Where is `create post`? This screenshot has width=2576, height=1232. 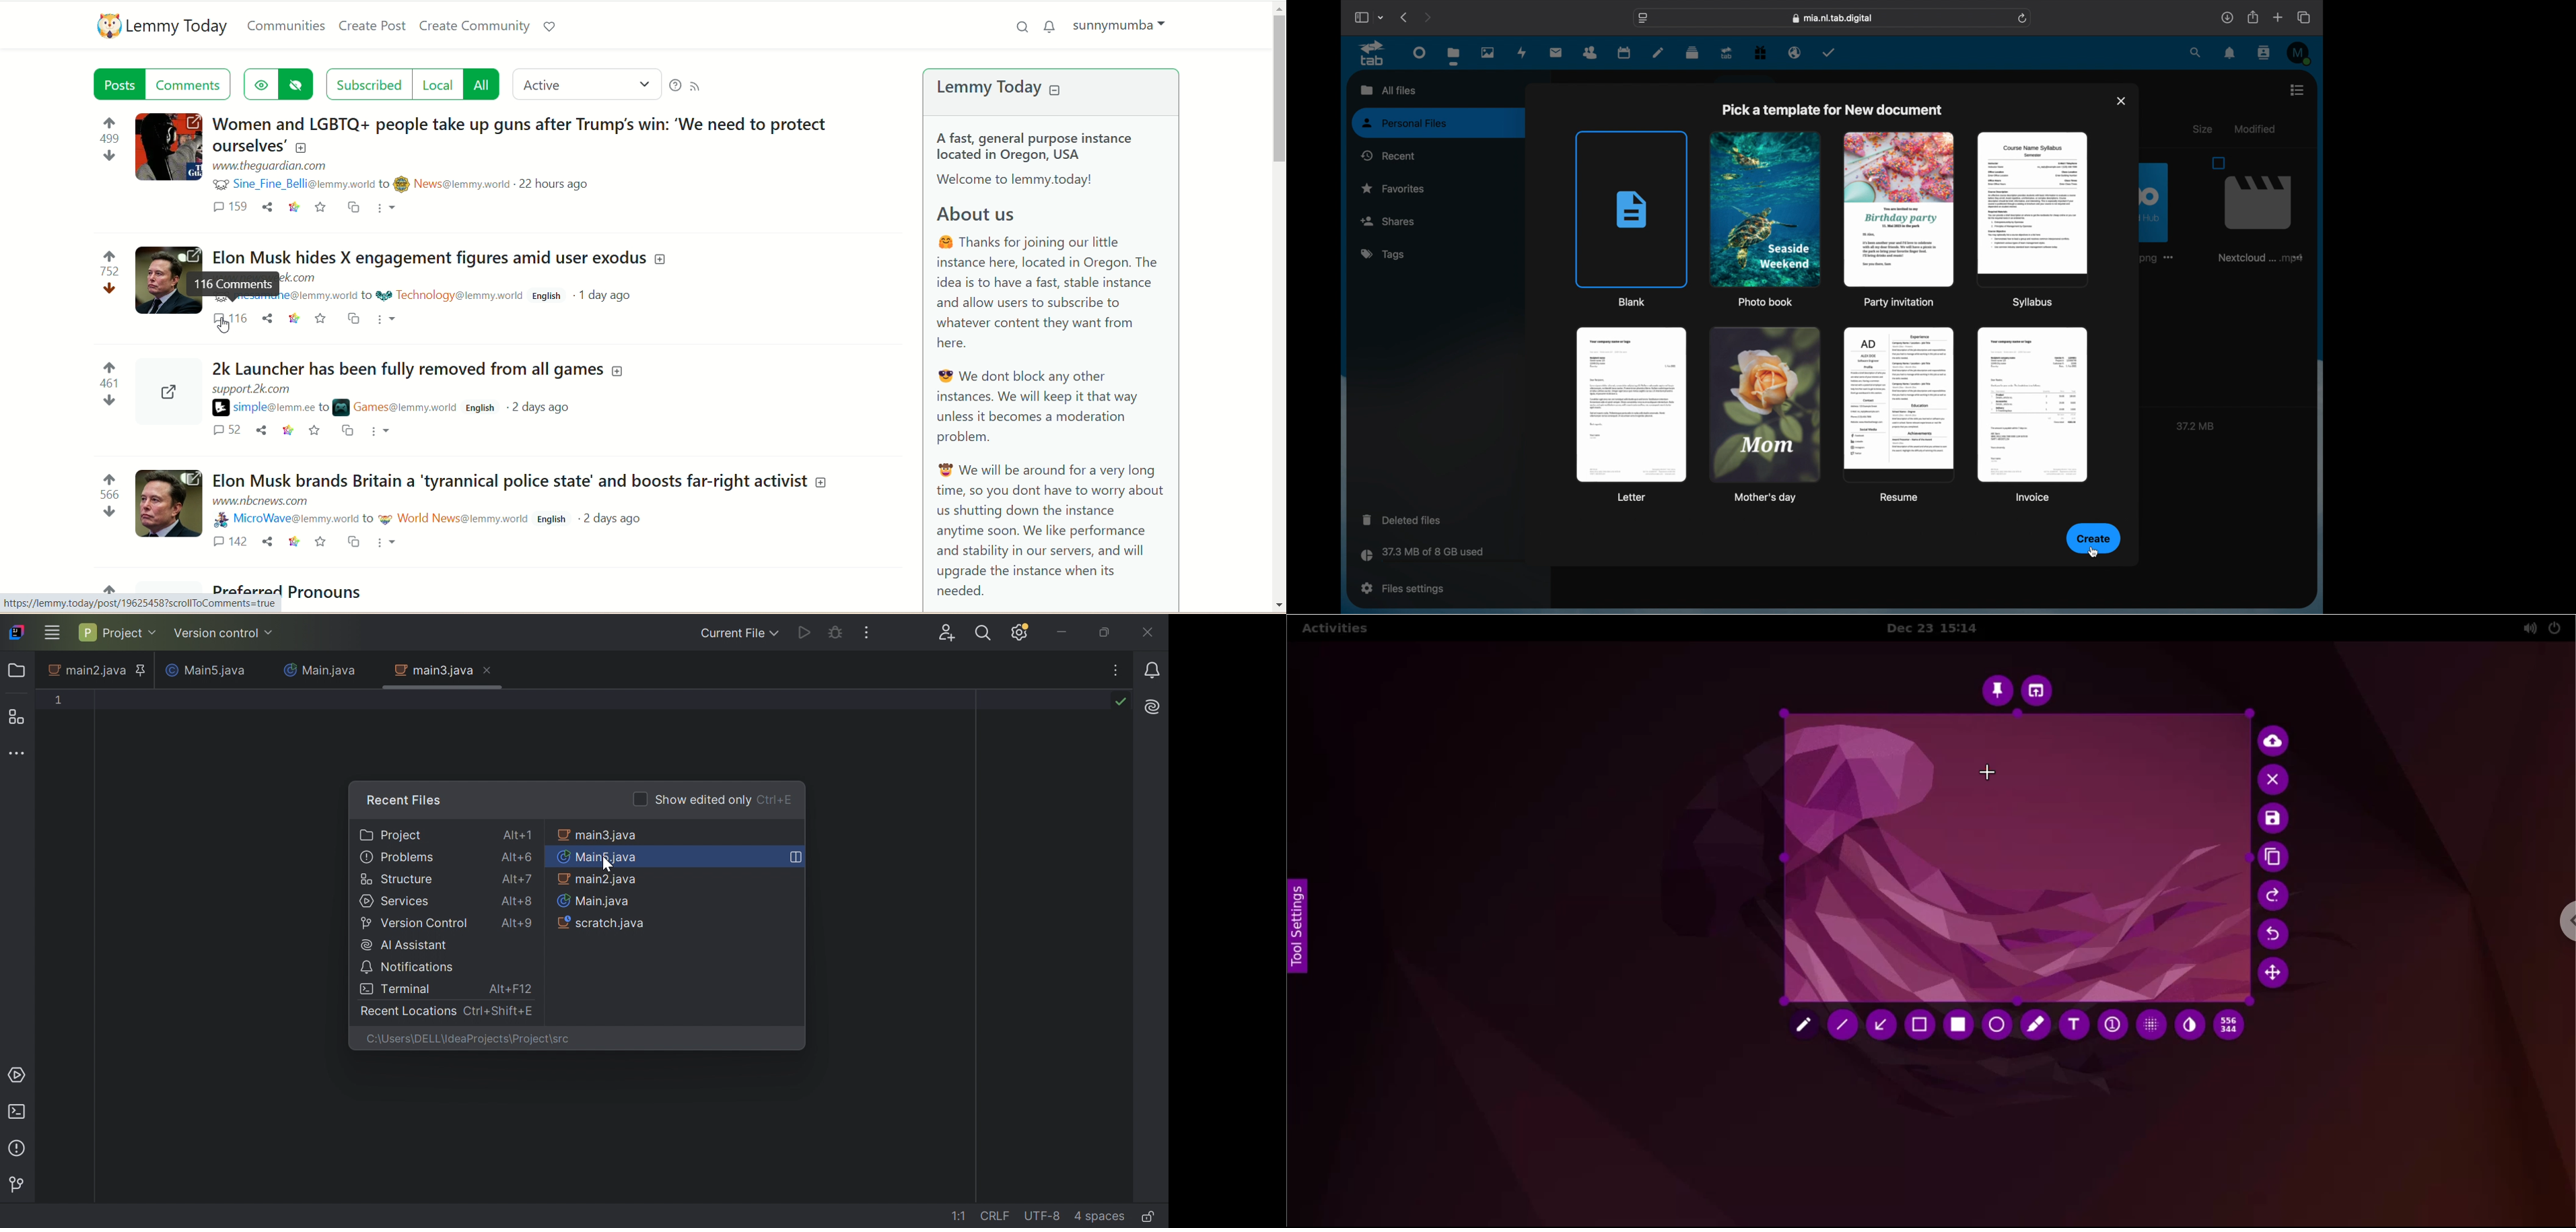
create post is located at coordinates (371, 25).